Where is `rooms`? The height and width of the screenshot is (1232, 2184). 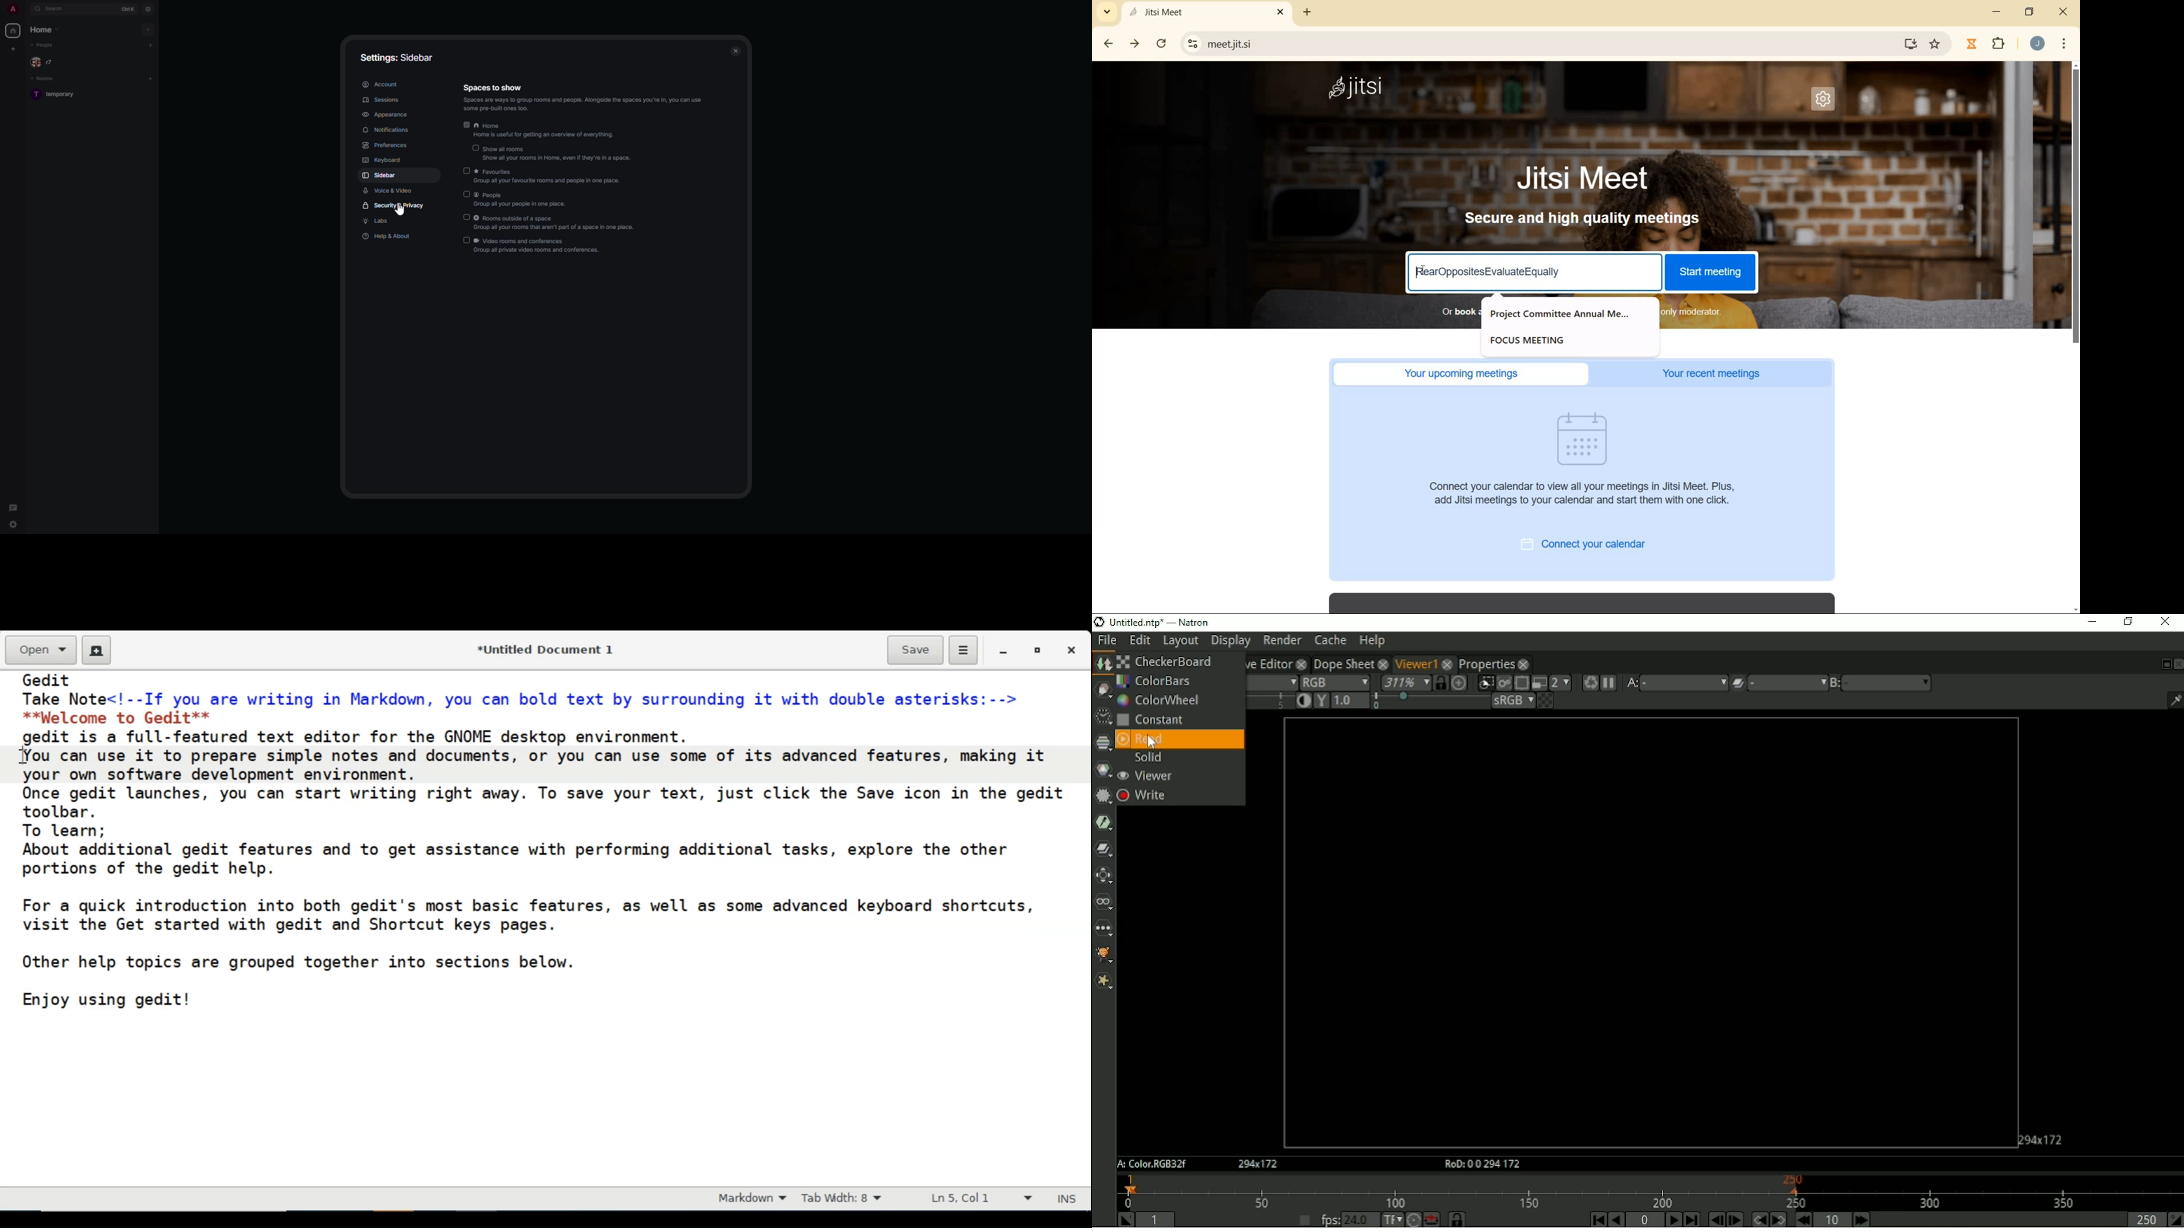 rooms is located at coordinates (44, 78).